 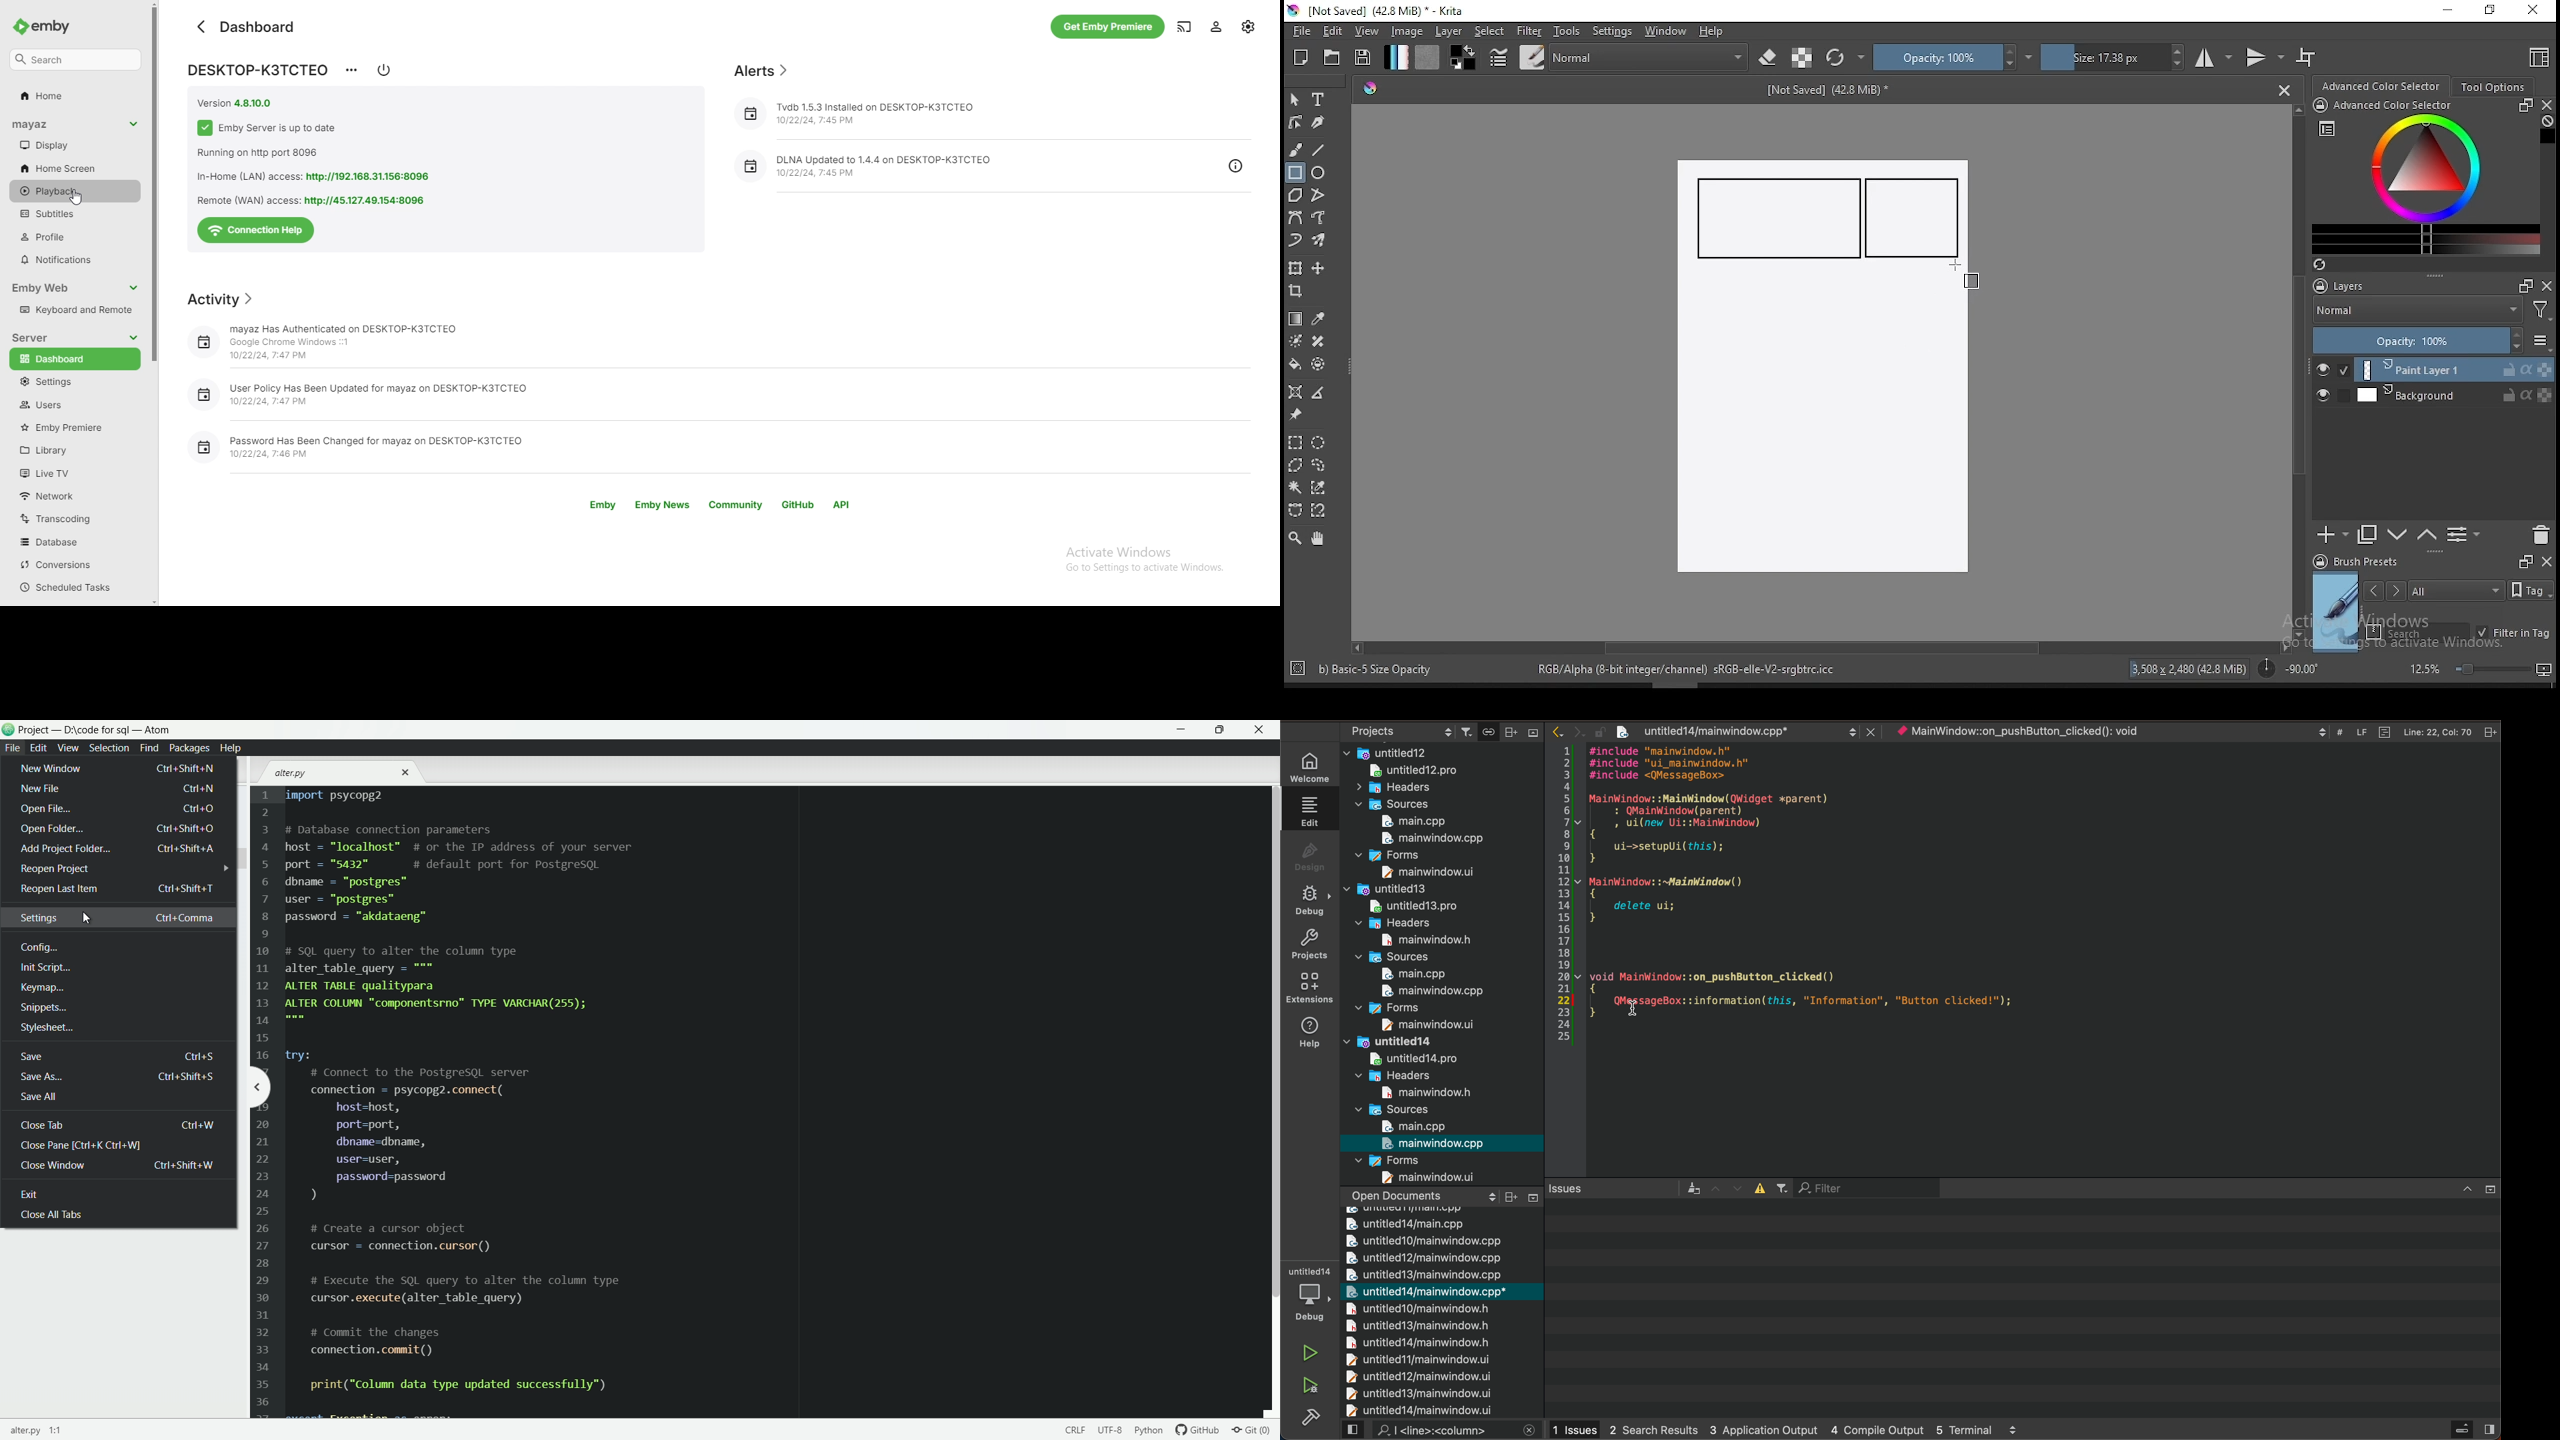 What do you see at coordinates (73, 542) in the screenshot?
I see `database` at bounding box center [73, 542].